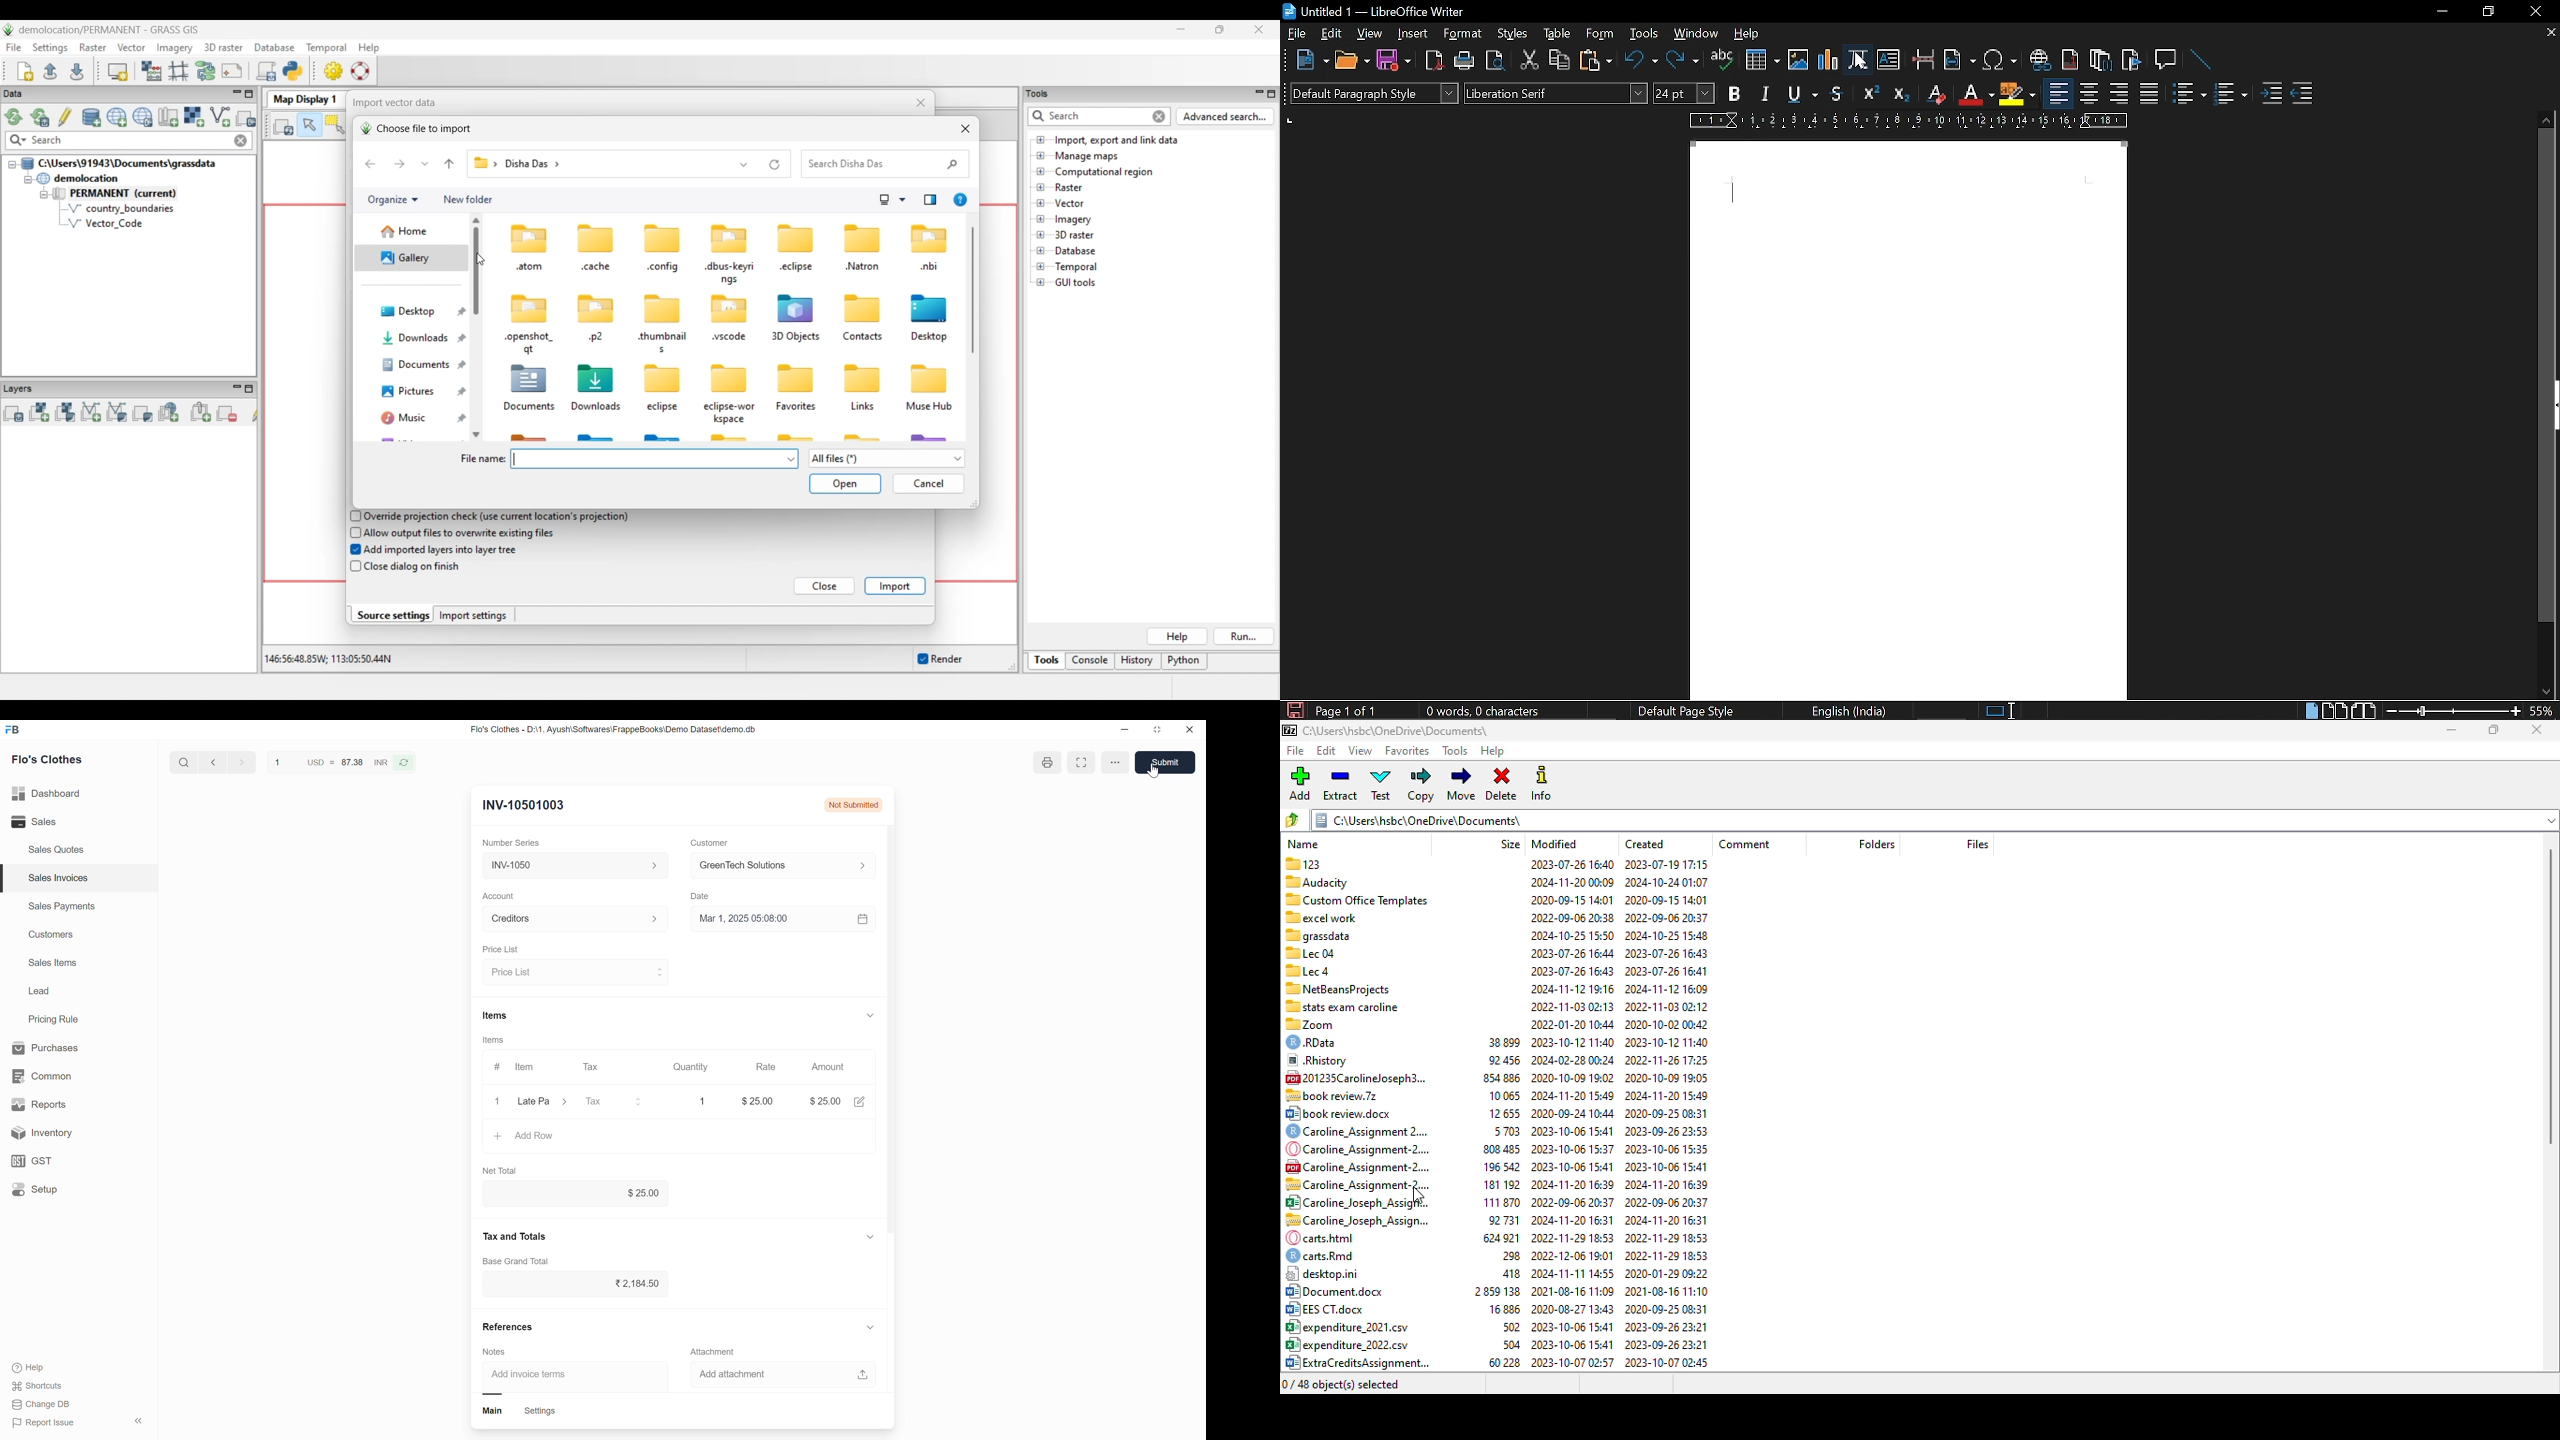  I want to click on insert endnote, so click(2102, 60).